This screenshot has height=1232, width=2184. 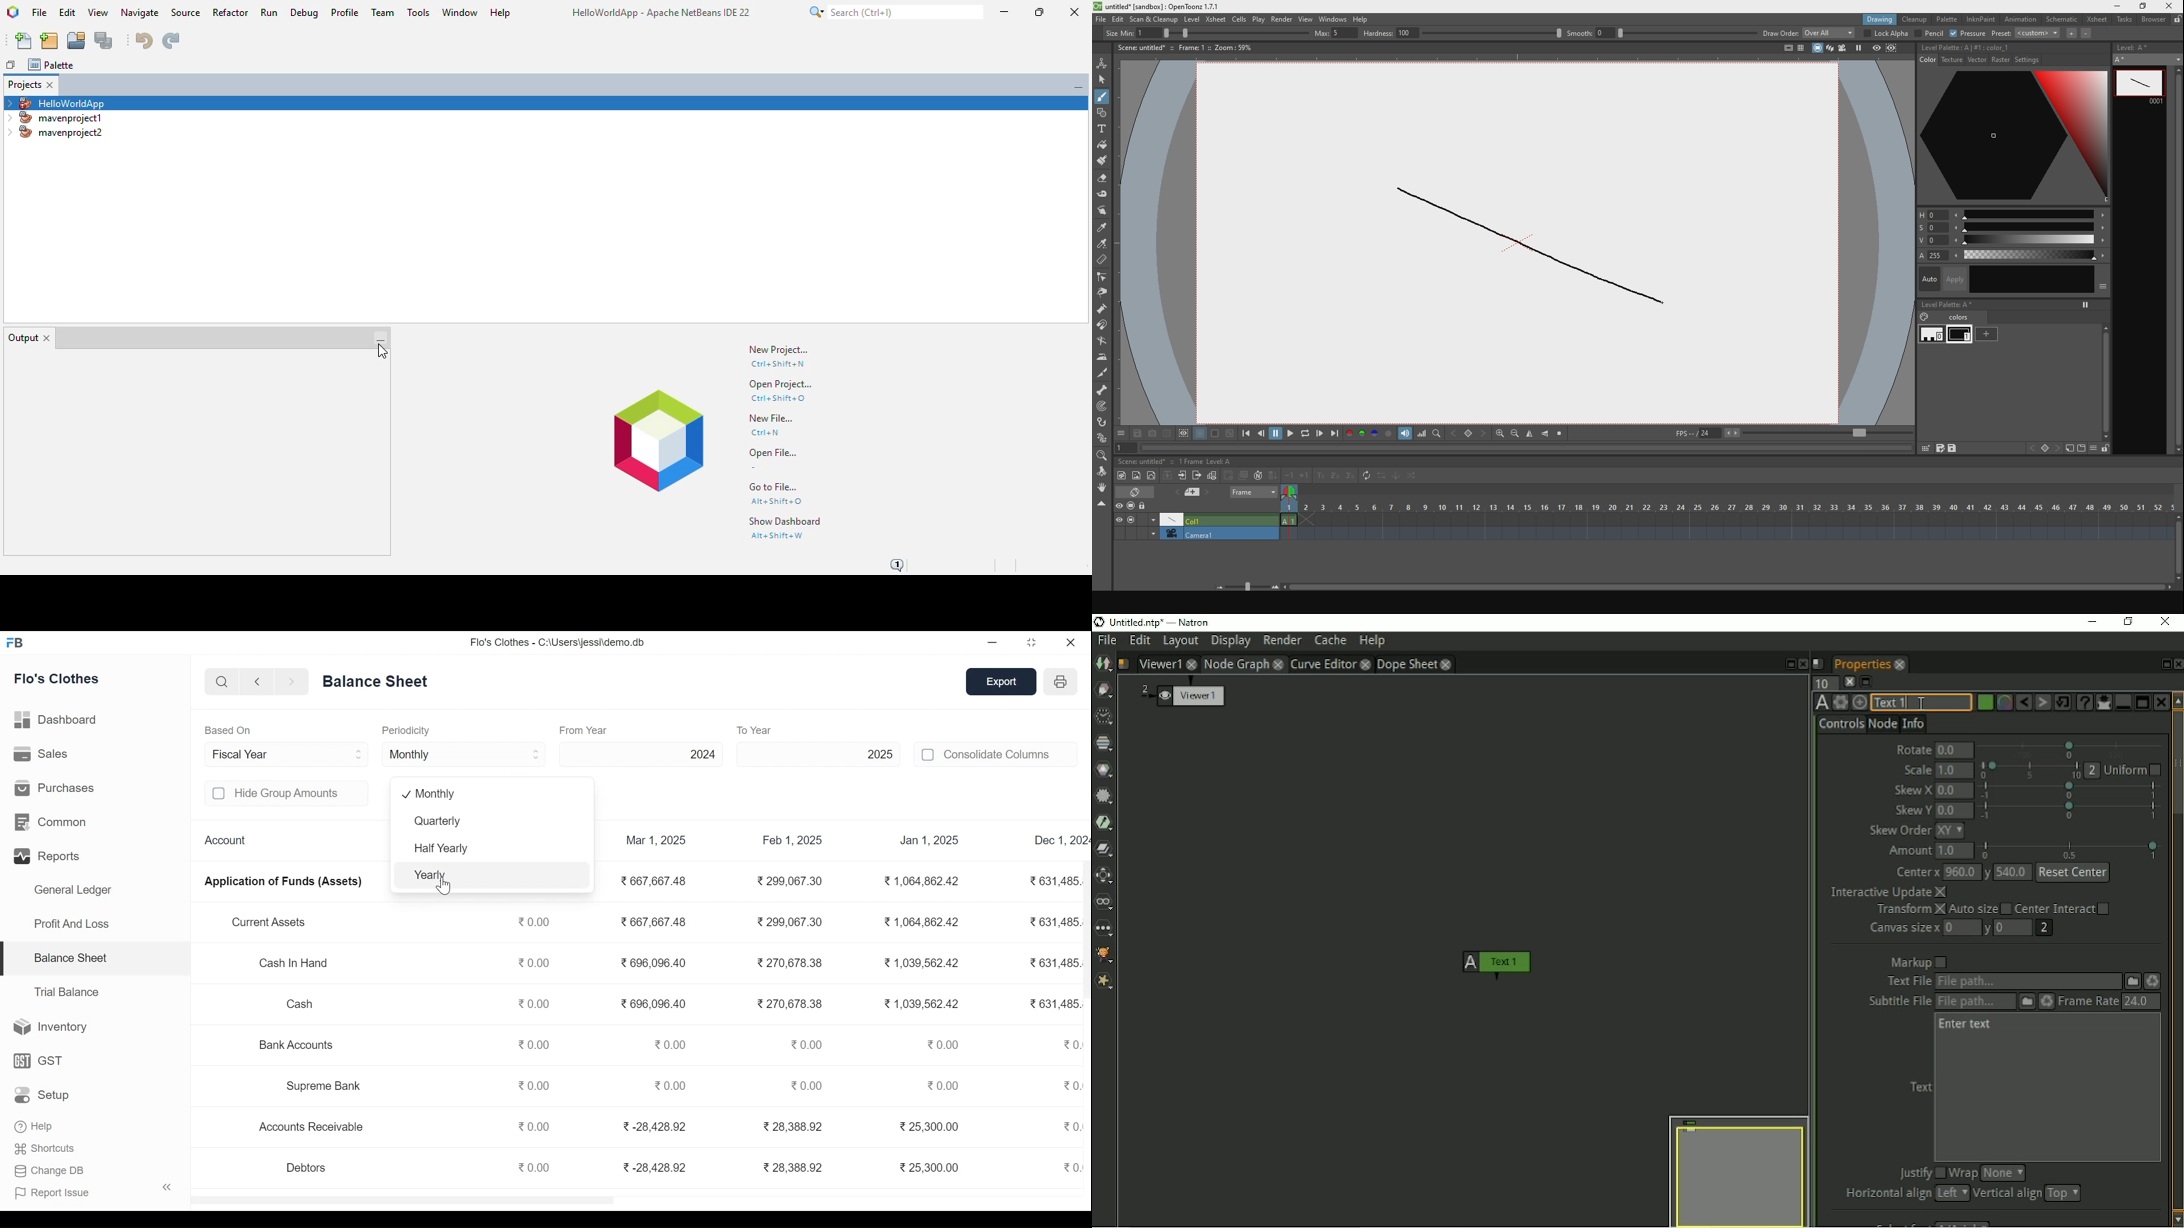 What do you see at coordinates (643, 754) in the screenshot?
I see `2024` at bounding box center [643, 754].